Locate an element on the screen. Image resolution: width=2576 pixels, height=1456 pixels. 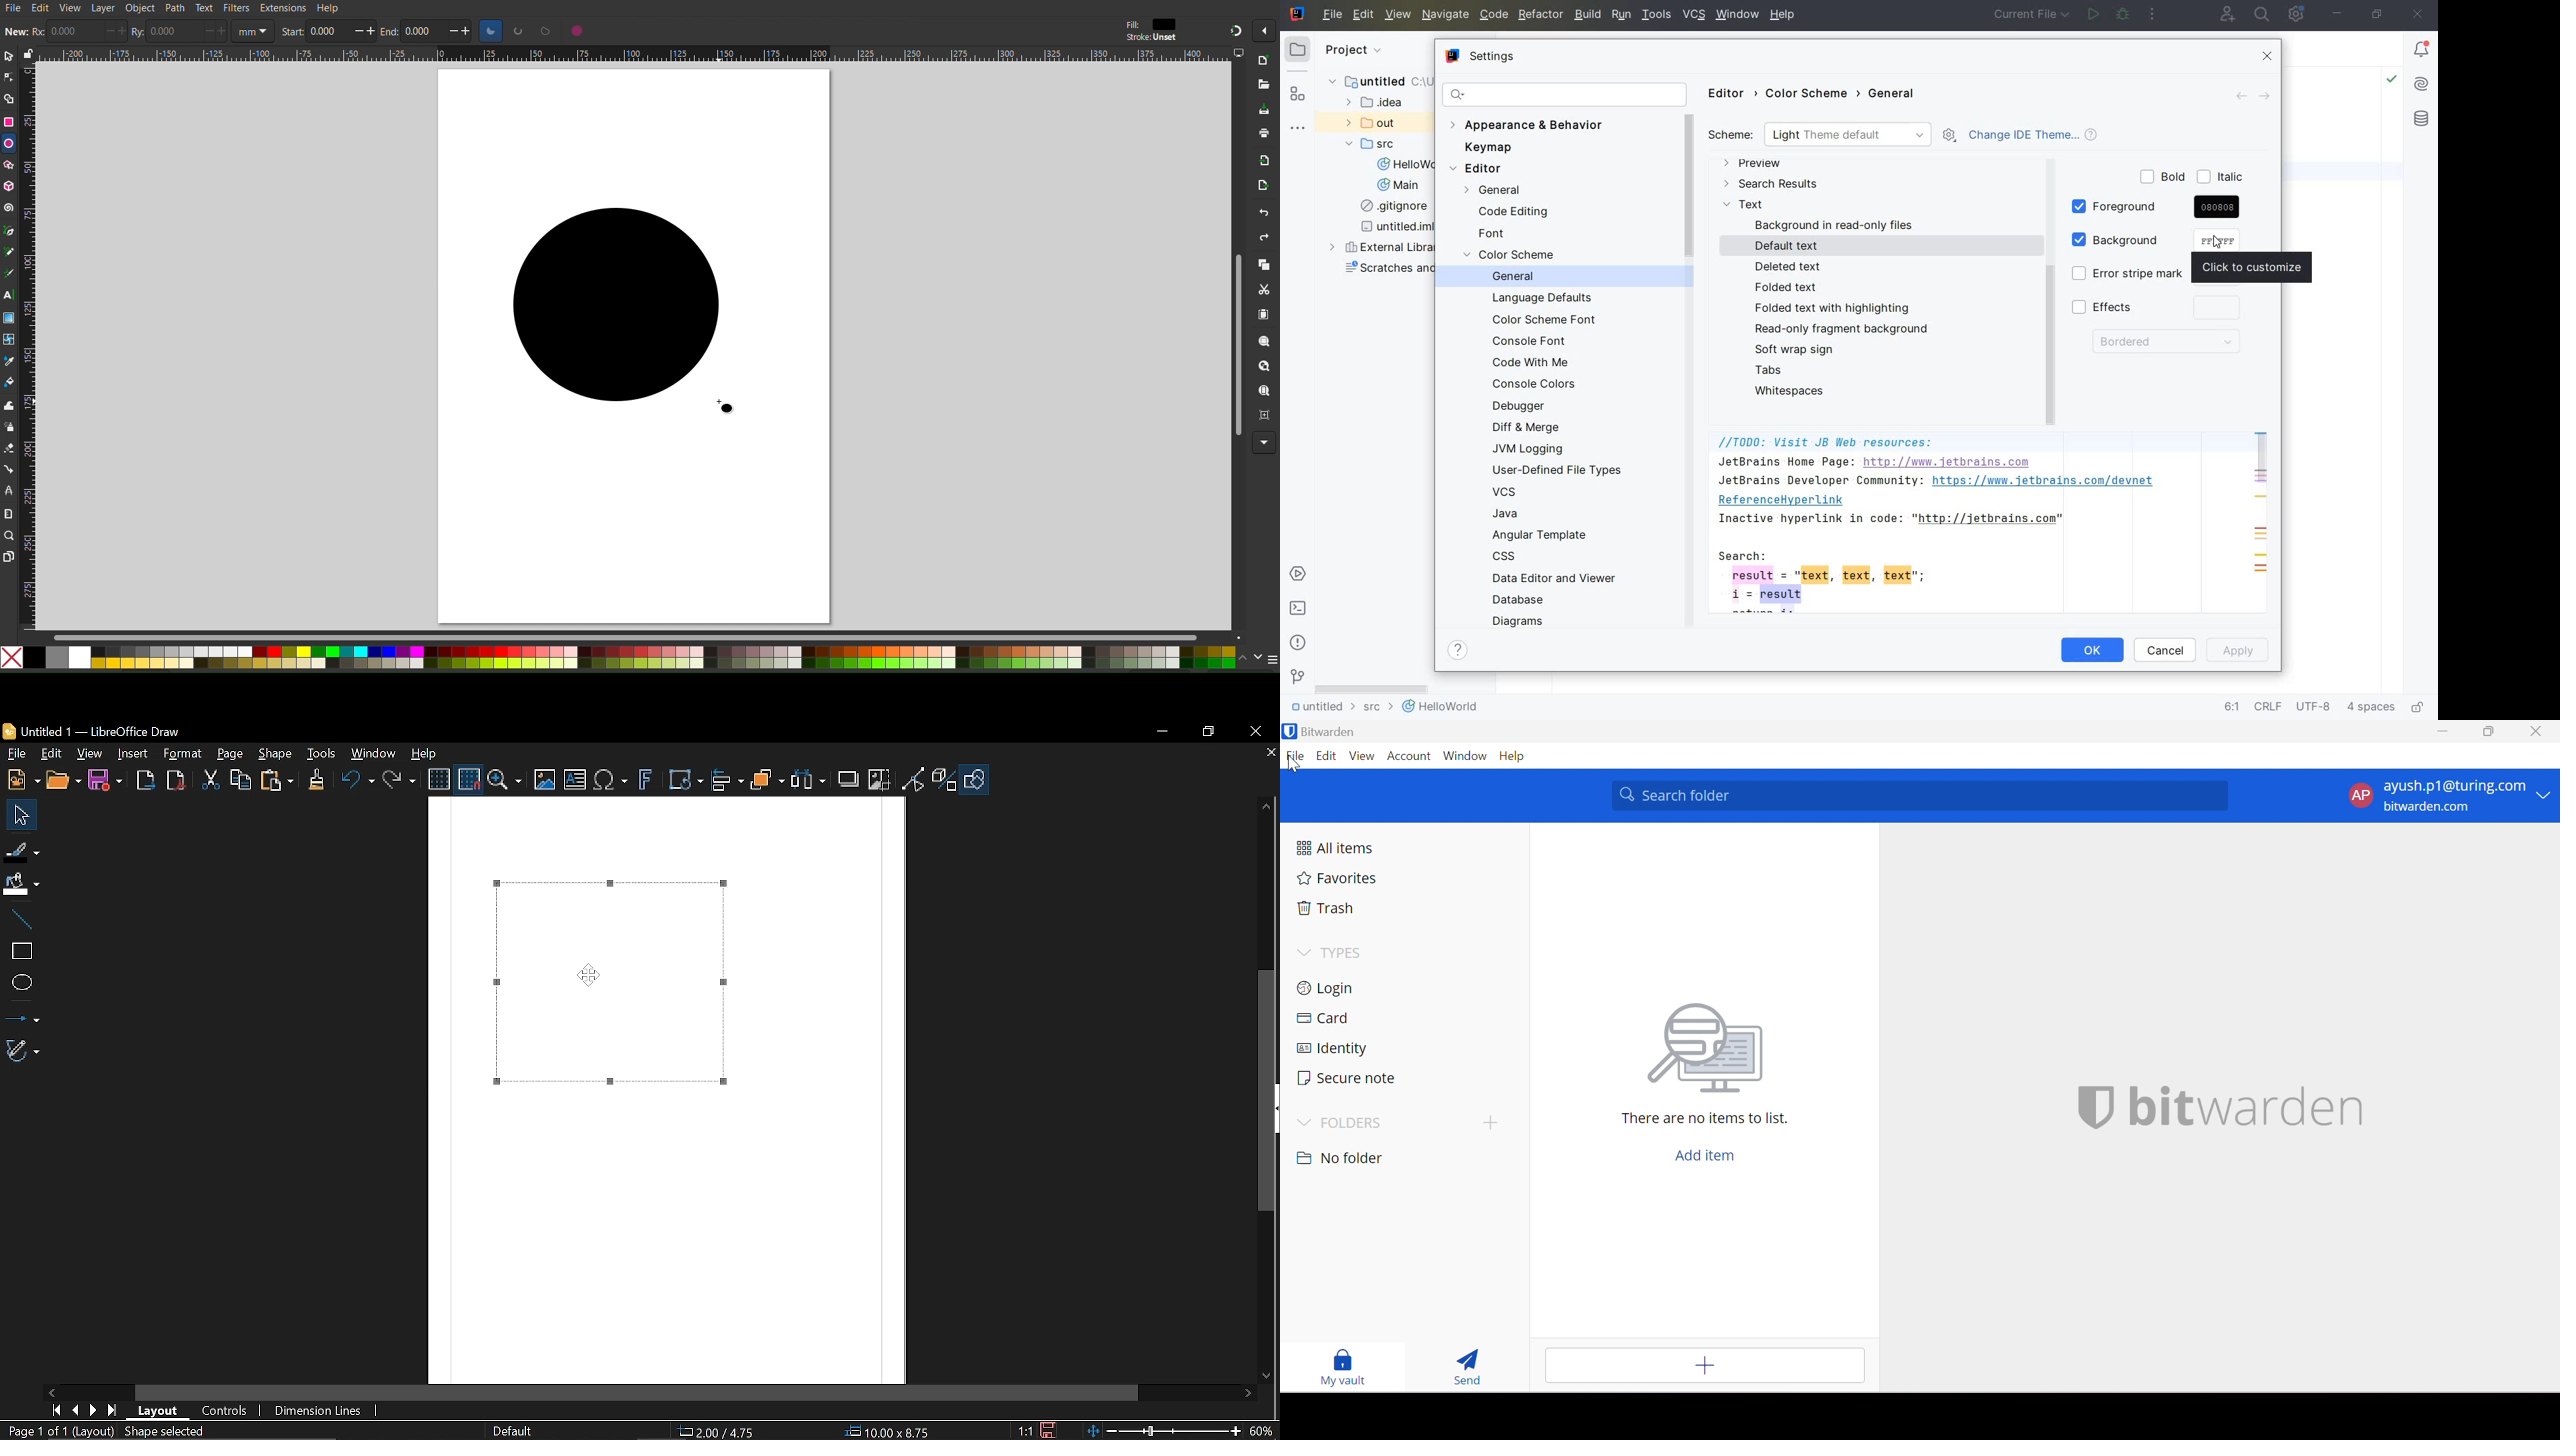
Login is located at coordinates (1329, 987).